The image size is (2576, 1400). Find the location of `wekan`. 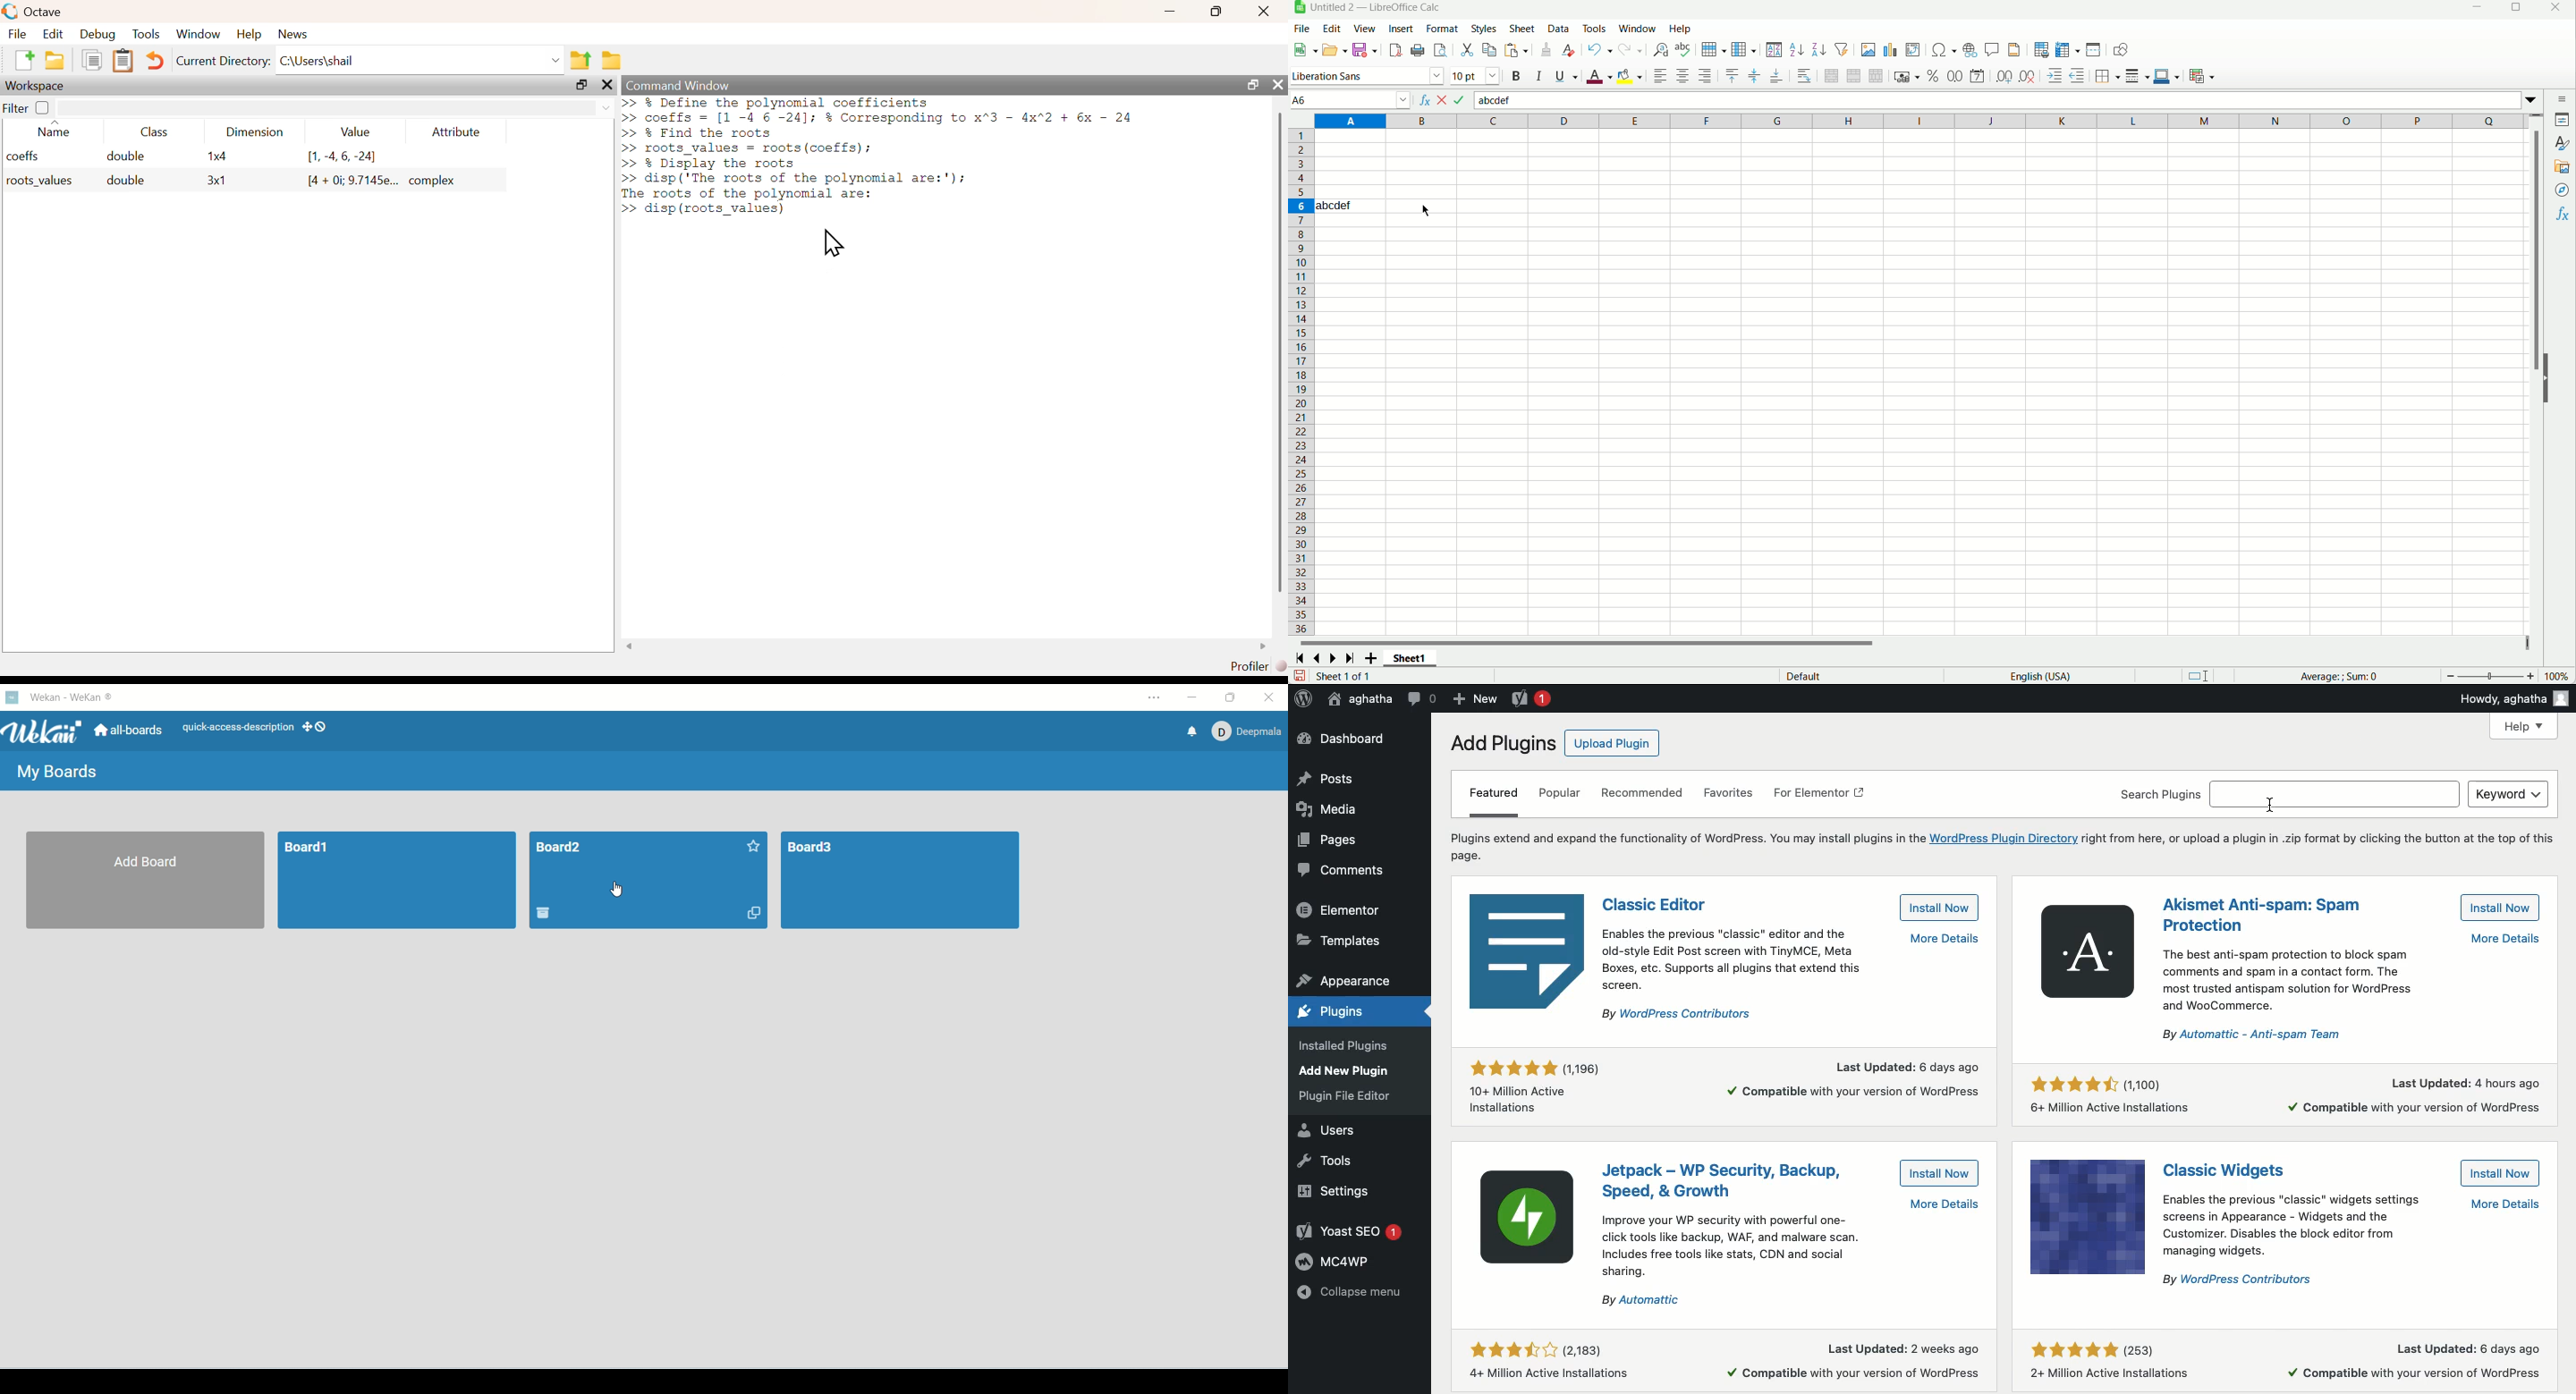

wekan is located at coordinates (42, 731).